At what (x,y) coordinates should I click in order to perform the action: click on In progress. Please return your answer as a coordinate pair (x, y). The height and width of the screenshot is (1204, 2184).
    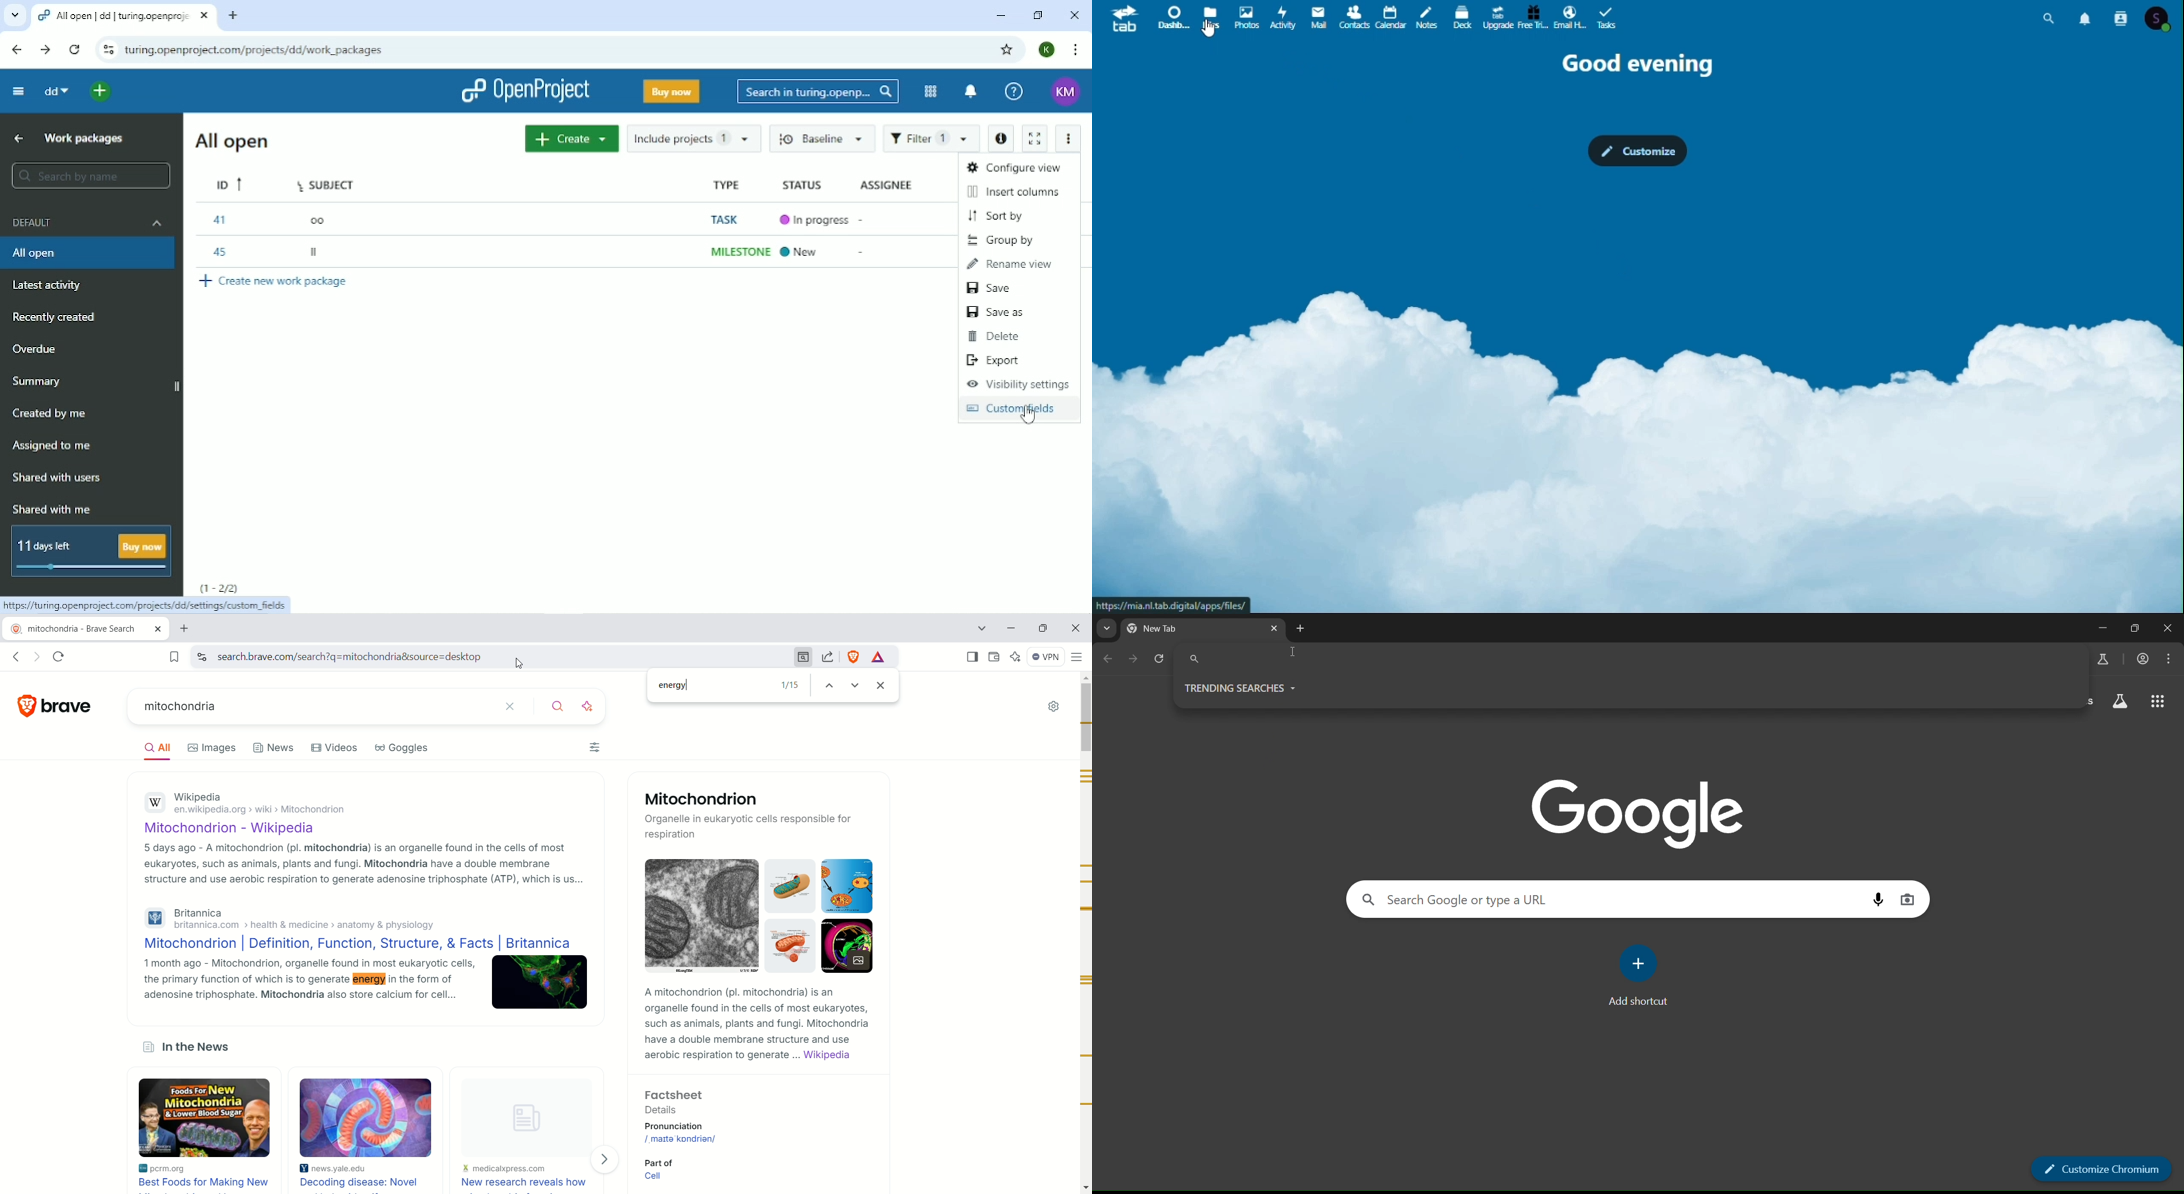
    Looking at the image, I should click on (811, 219).